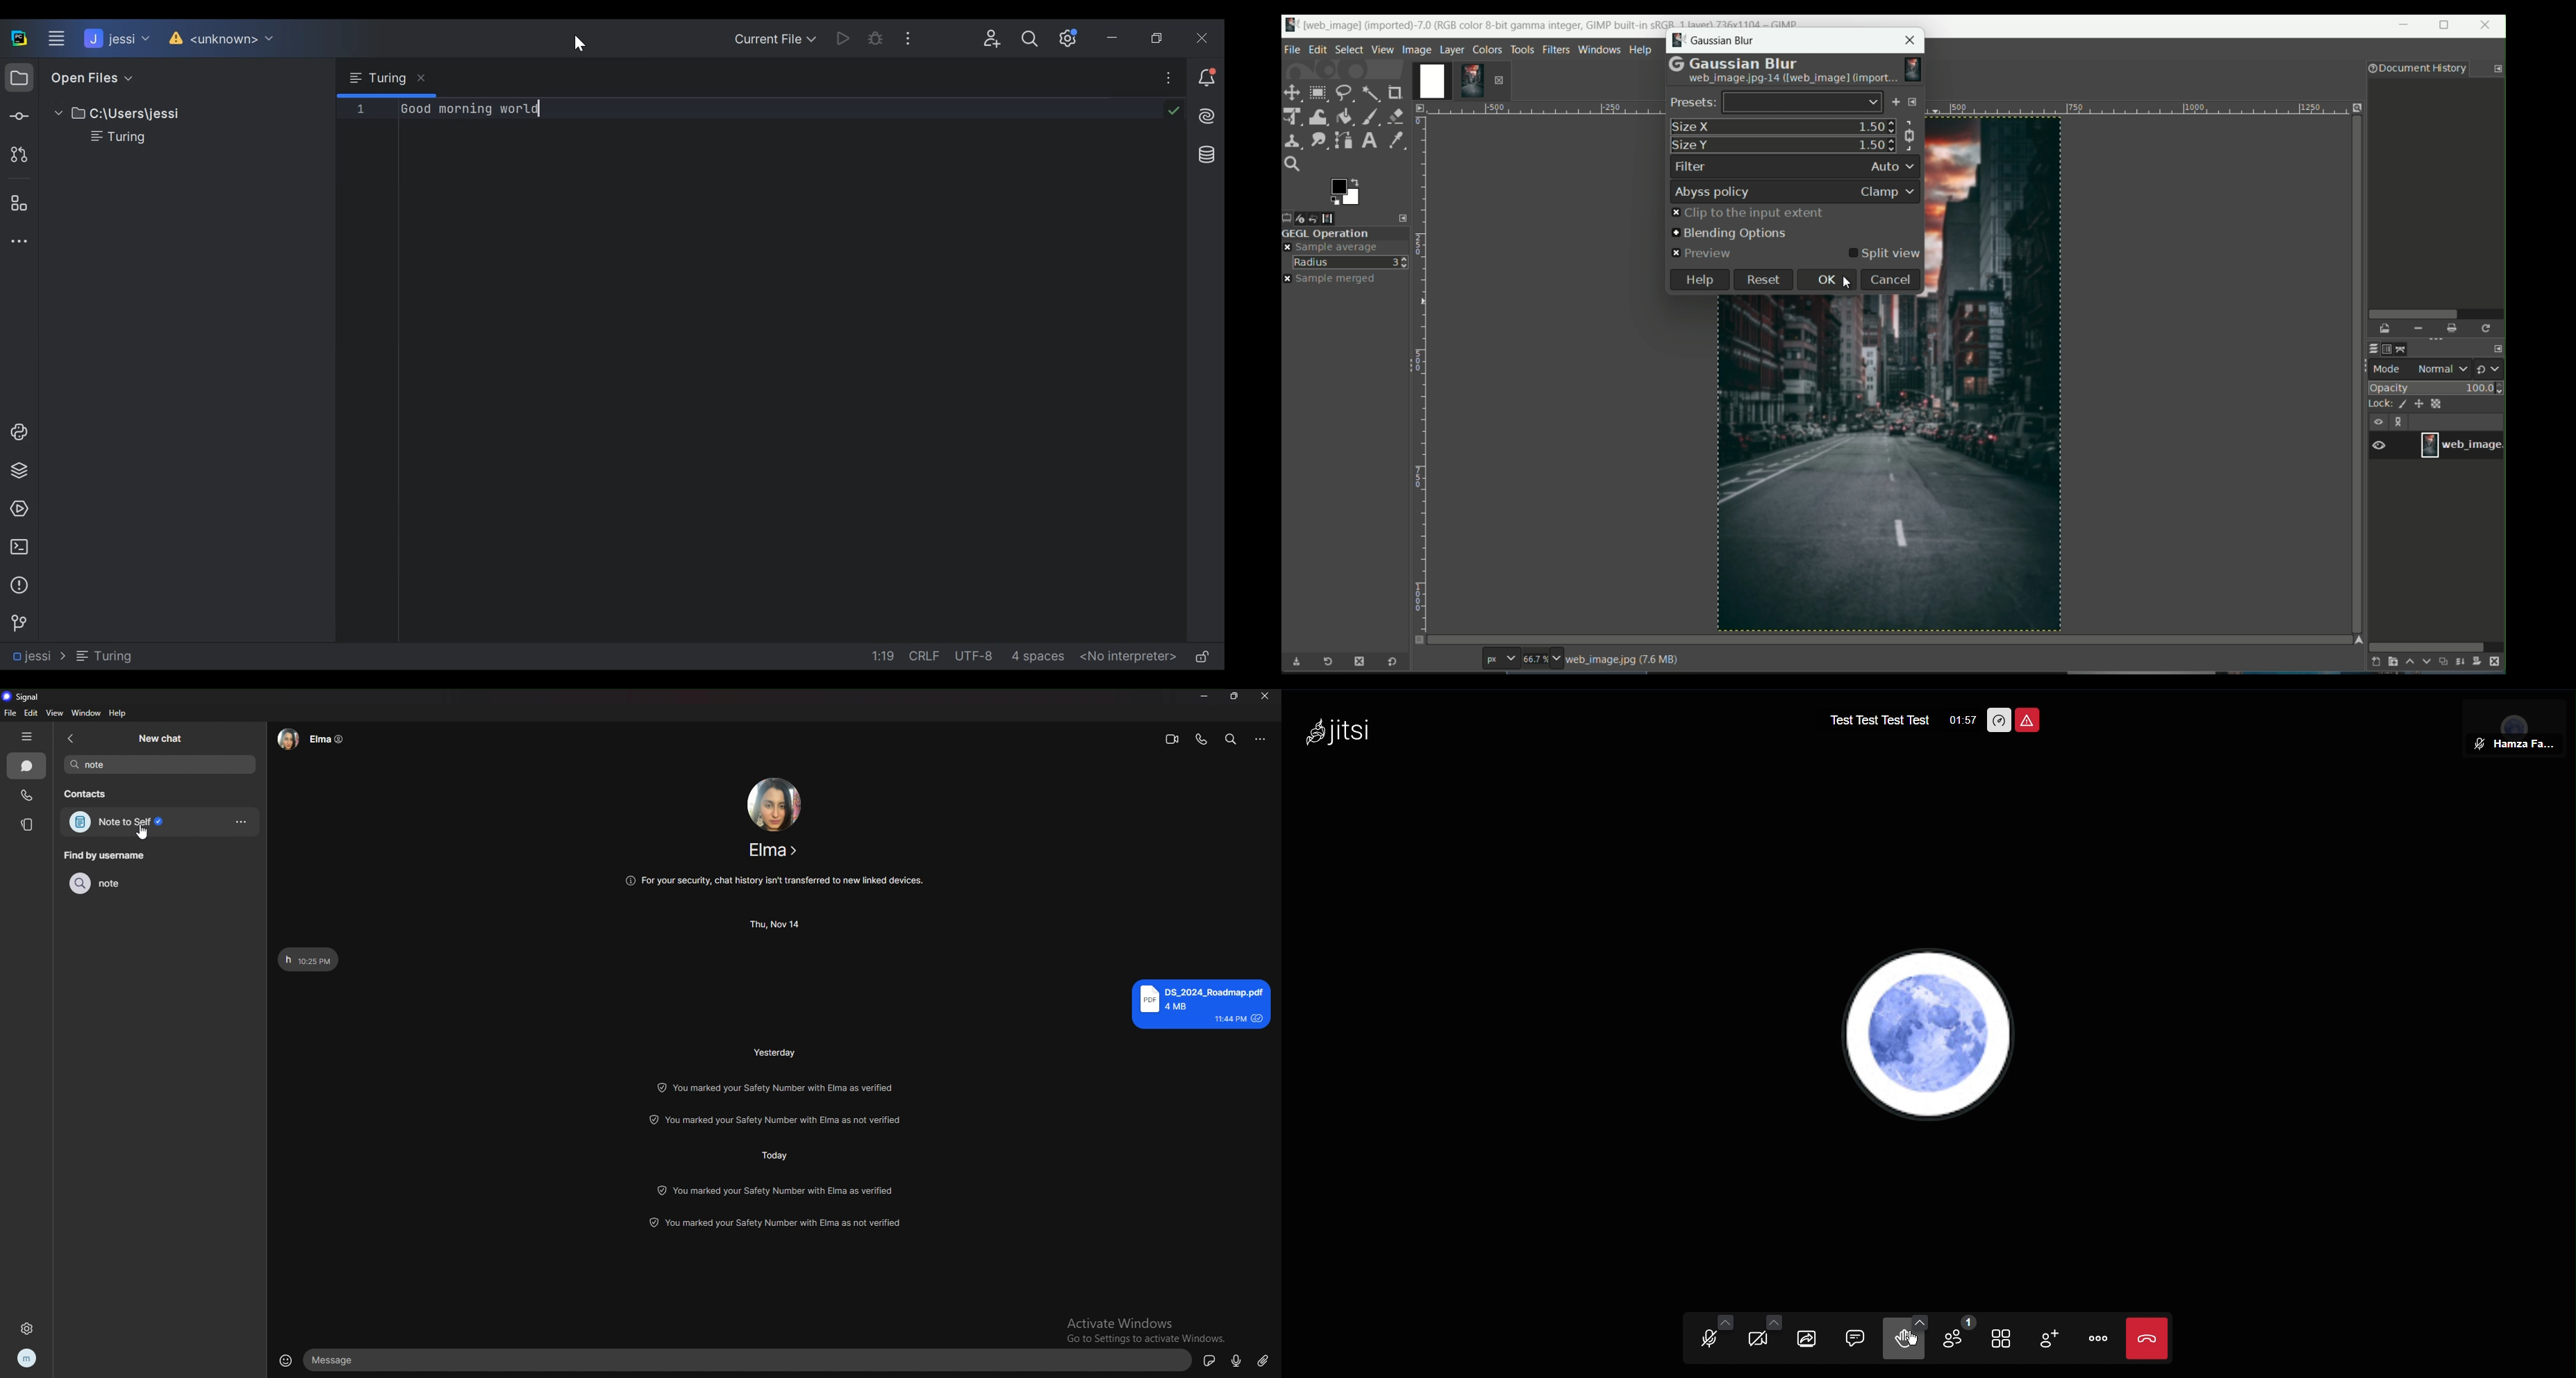 Image resolution: width=2576 pixels, height=1400 pixels. Describe the element at coordinates (2490, 368) in the screenshot. I see `change mode` at that location.